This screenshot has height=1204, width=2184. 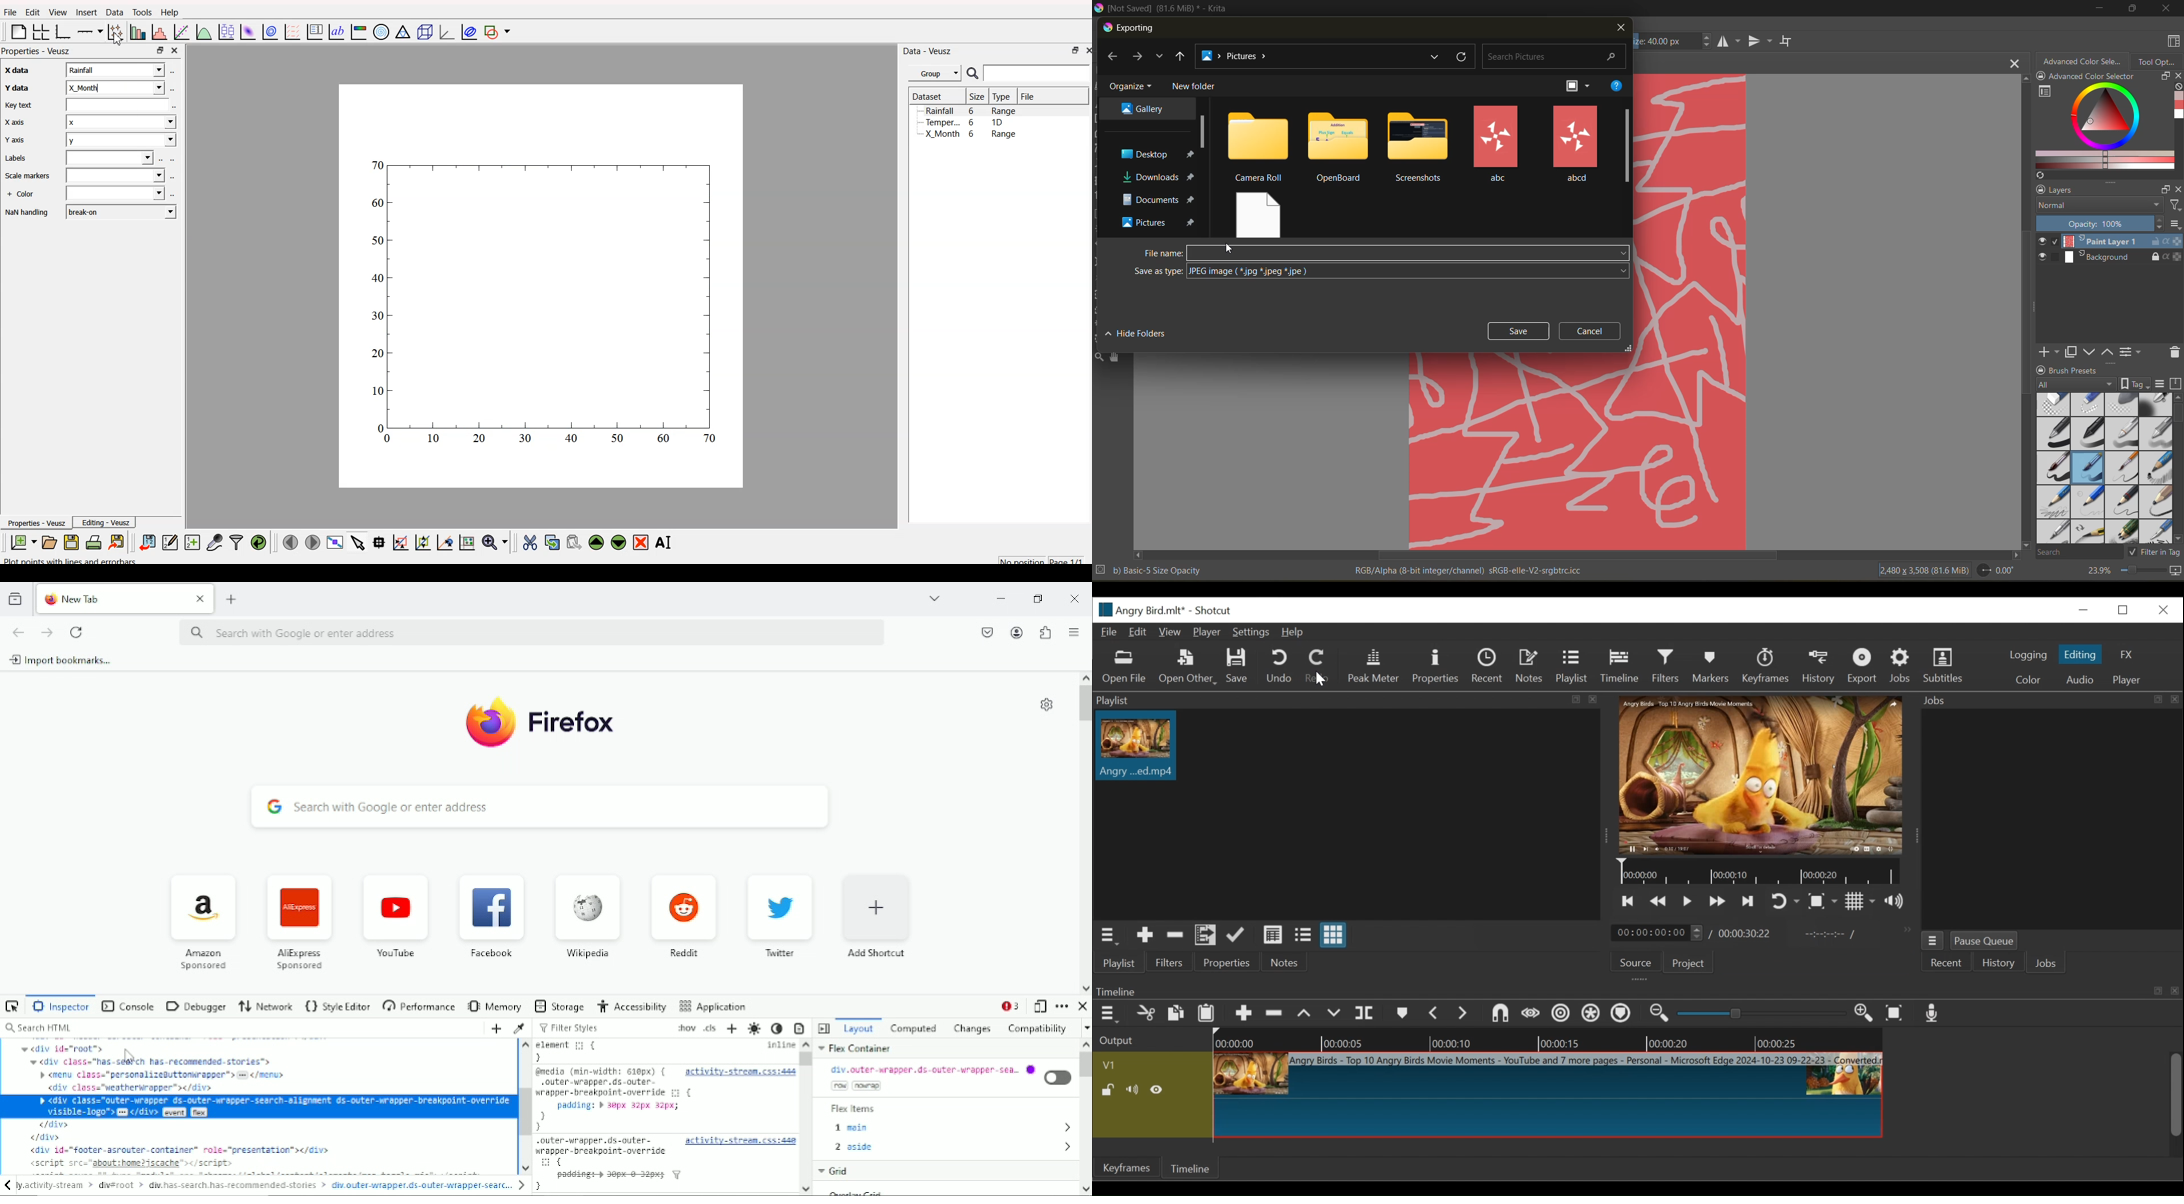 What do you see at coordinates (169, 12) in the screenshot?
I see `Help` at bounding box center [169, 12].